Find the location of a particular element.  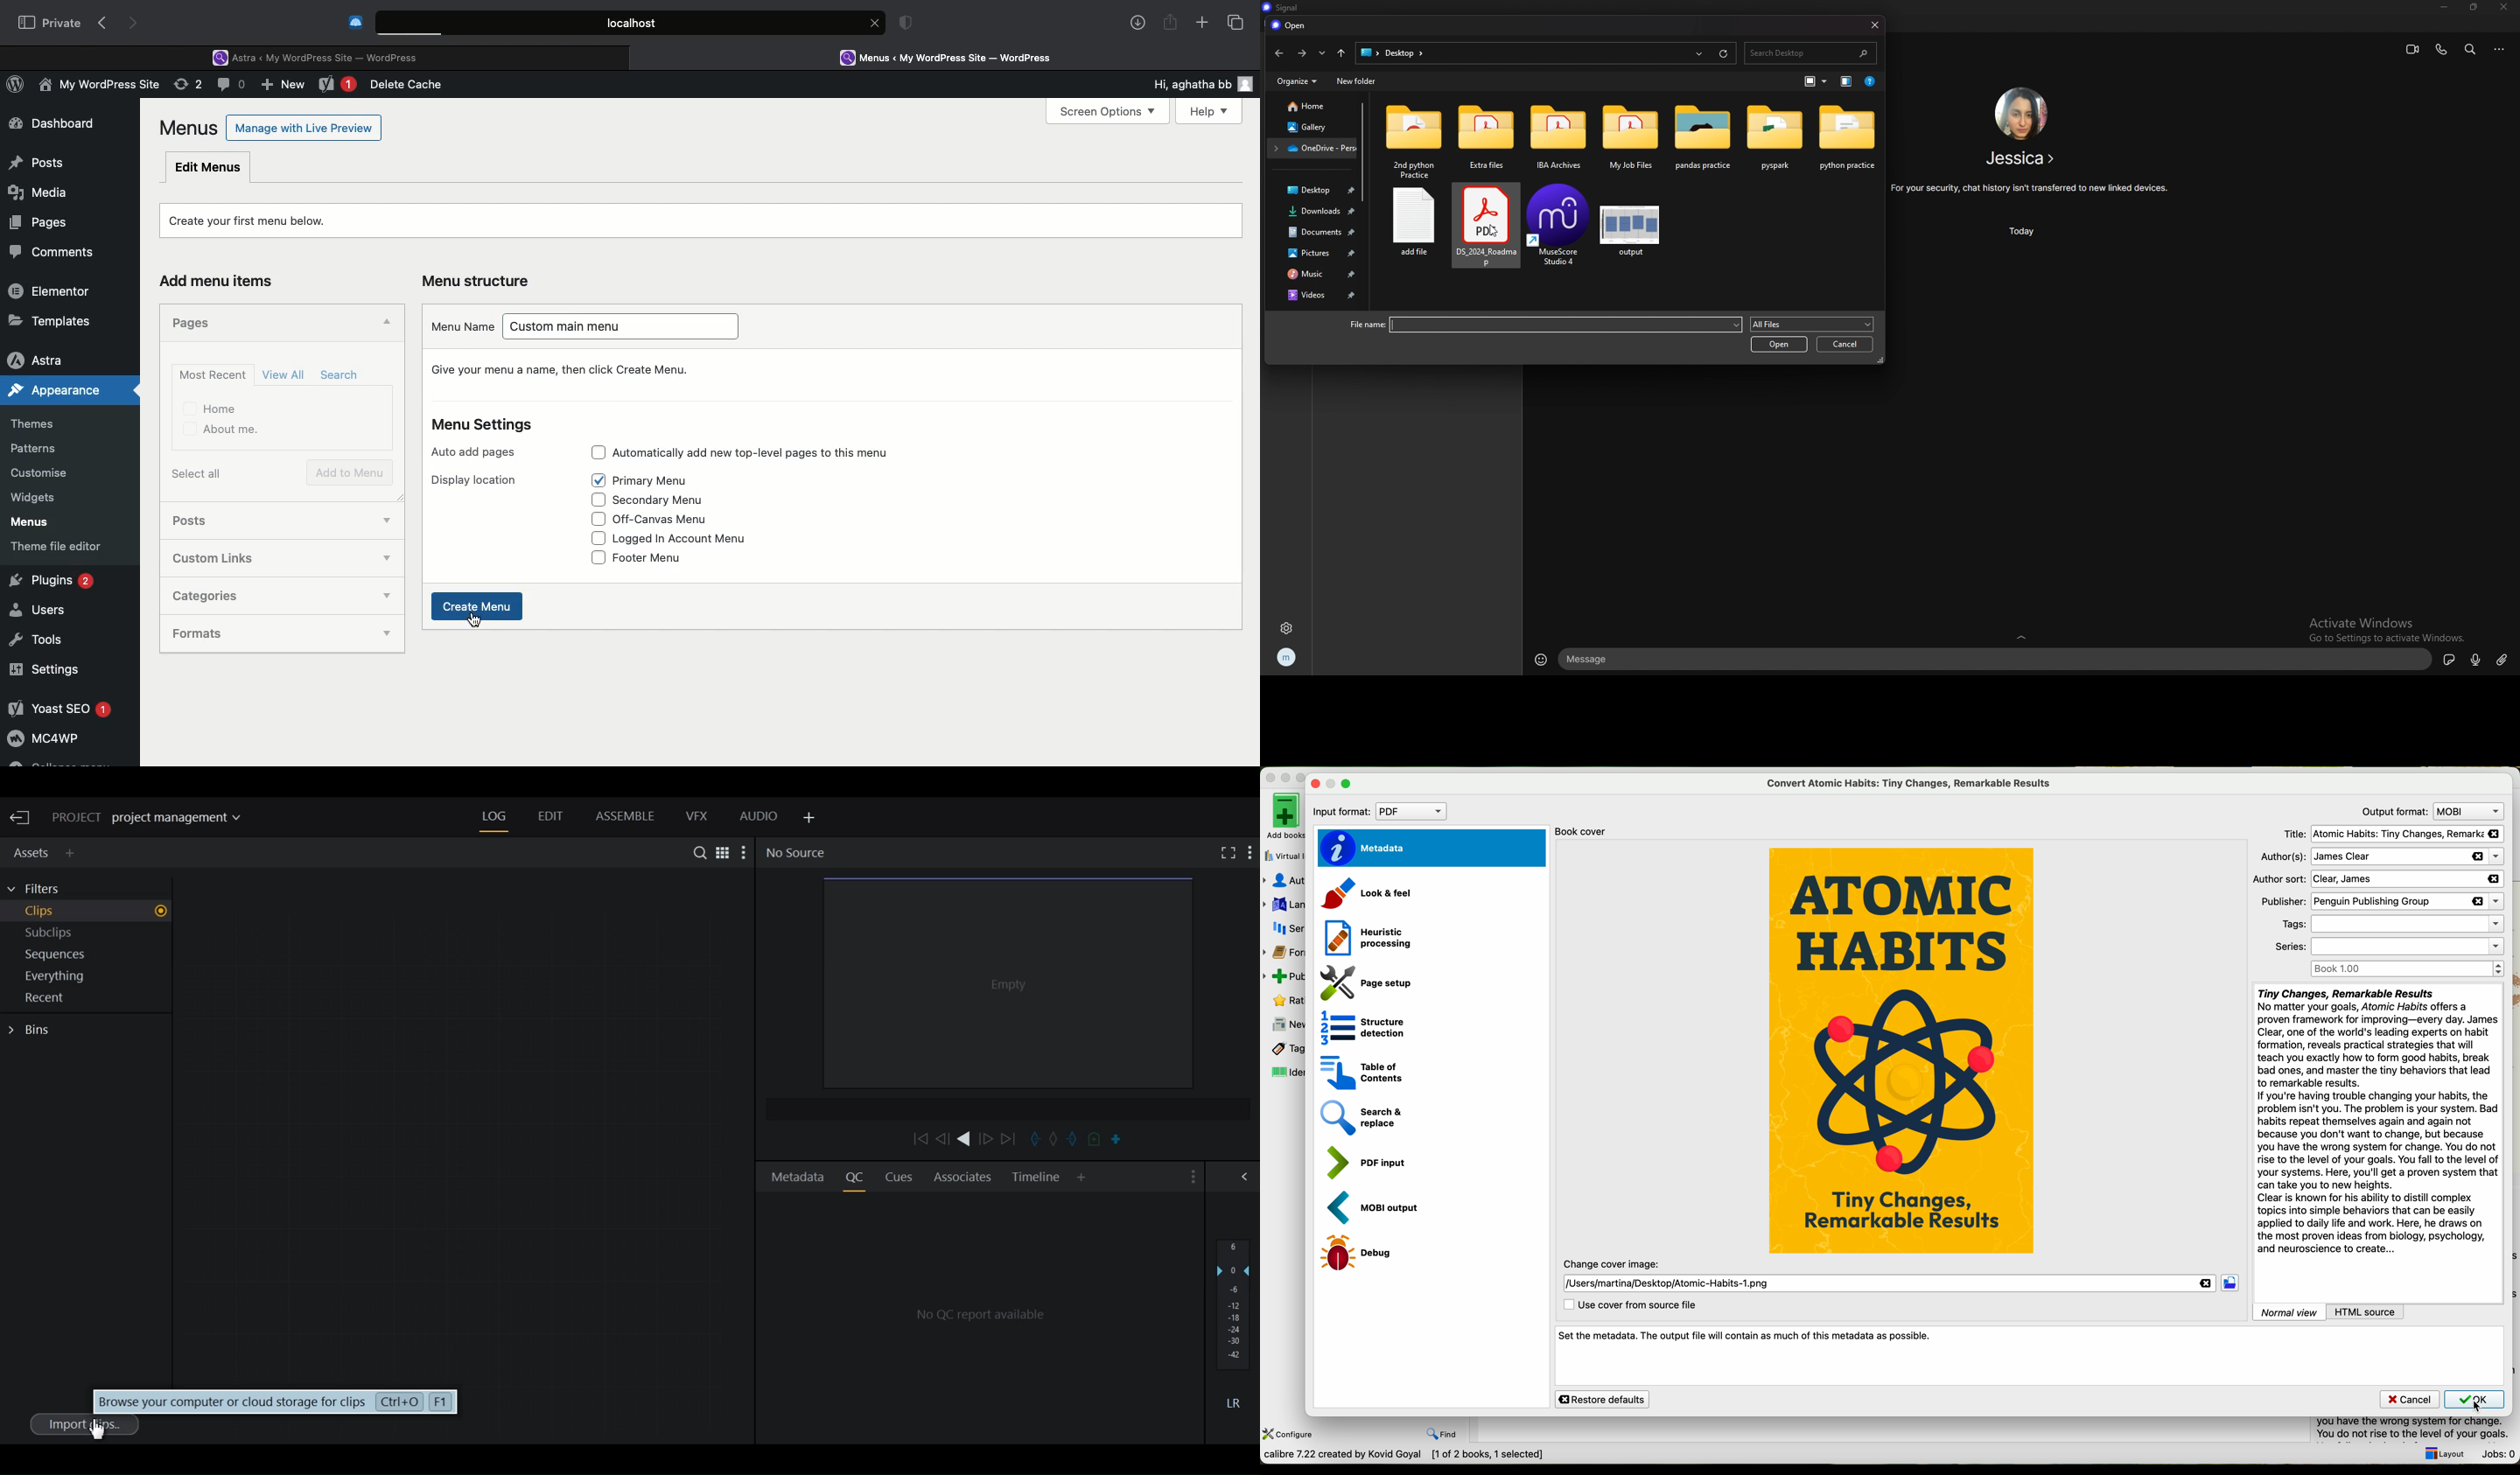

tags is located at coordinates (2386, 926).